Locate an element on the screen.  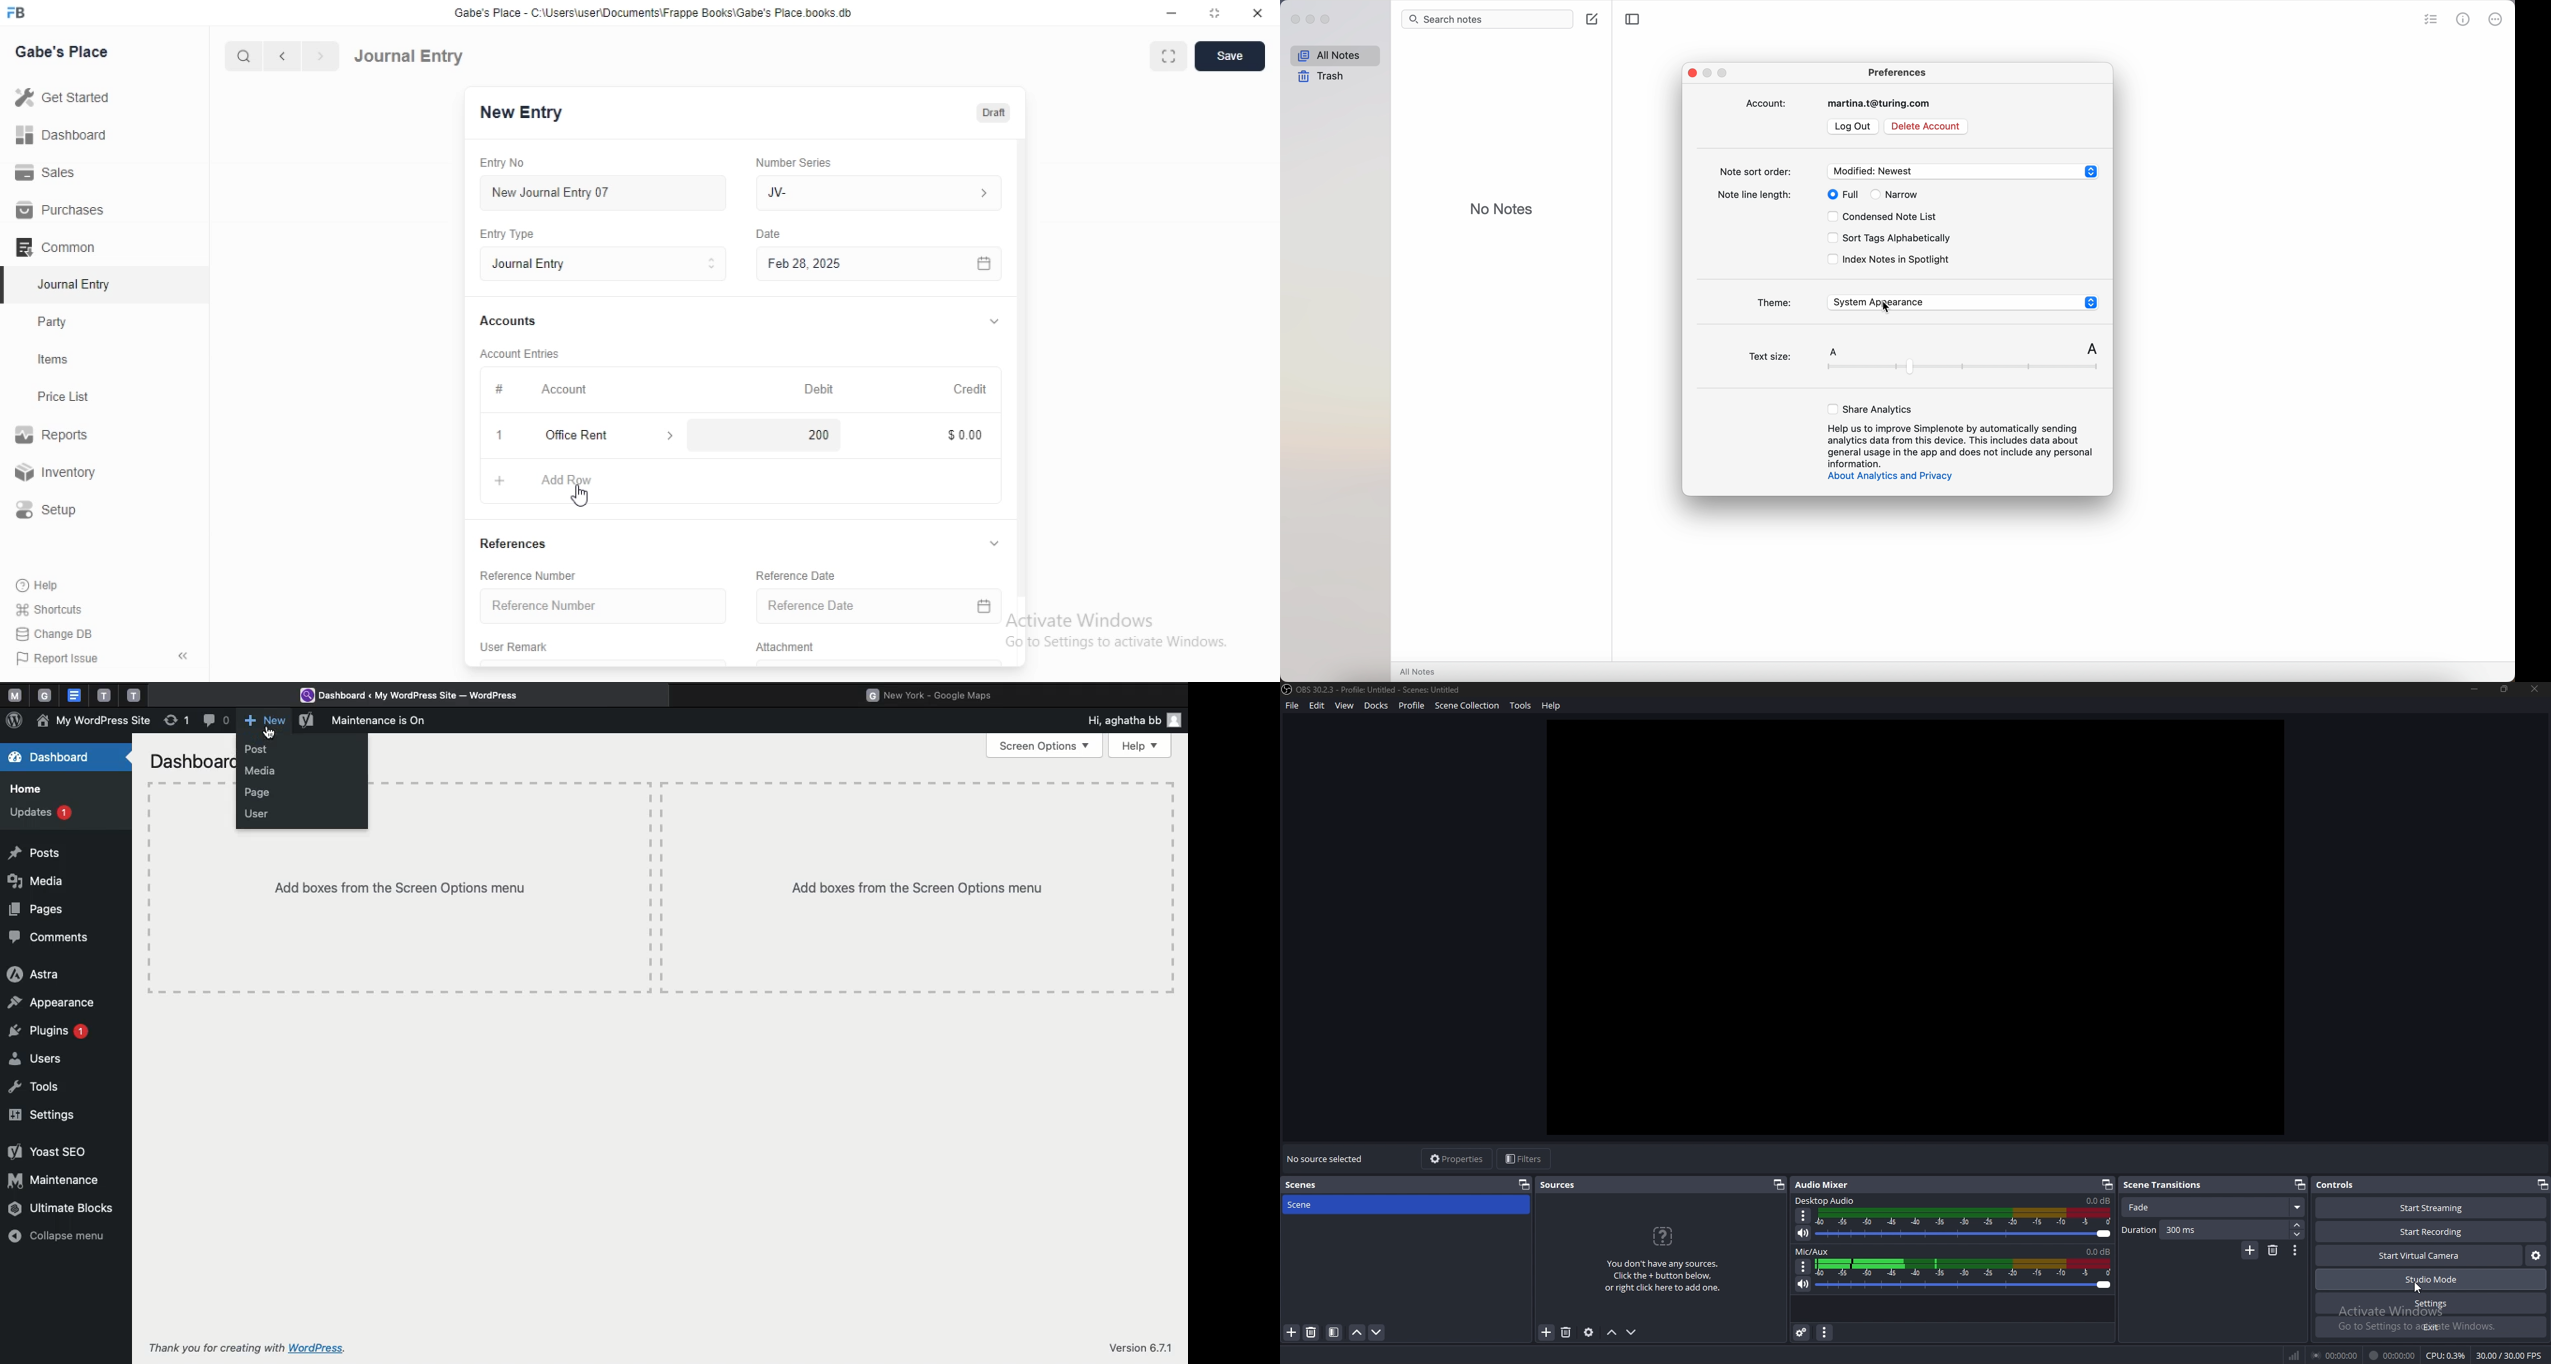
‘Report Issue is located at coordinates (55, 658).